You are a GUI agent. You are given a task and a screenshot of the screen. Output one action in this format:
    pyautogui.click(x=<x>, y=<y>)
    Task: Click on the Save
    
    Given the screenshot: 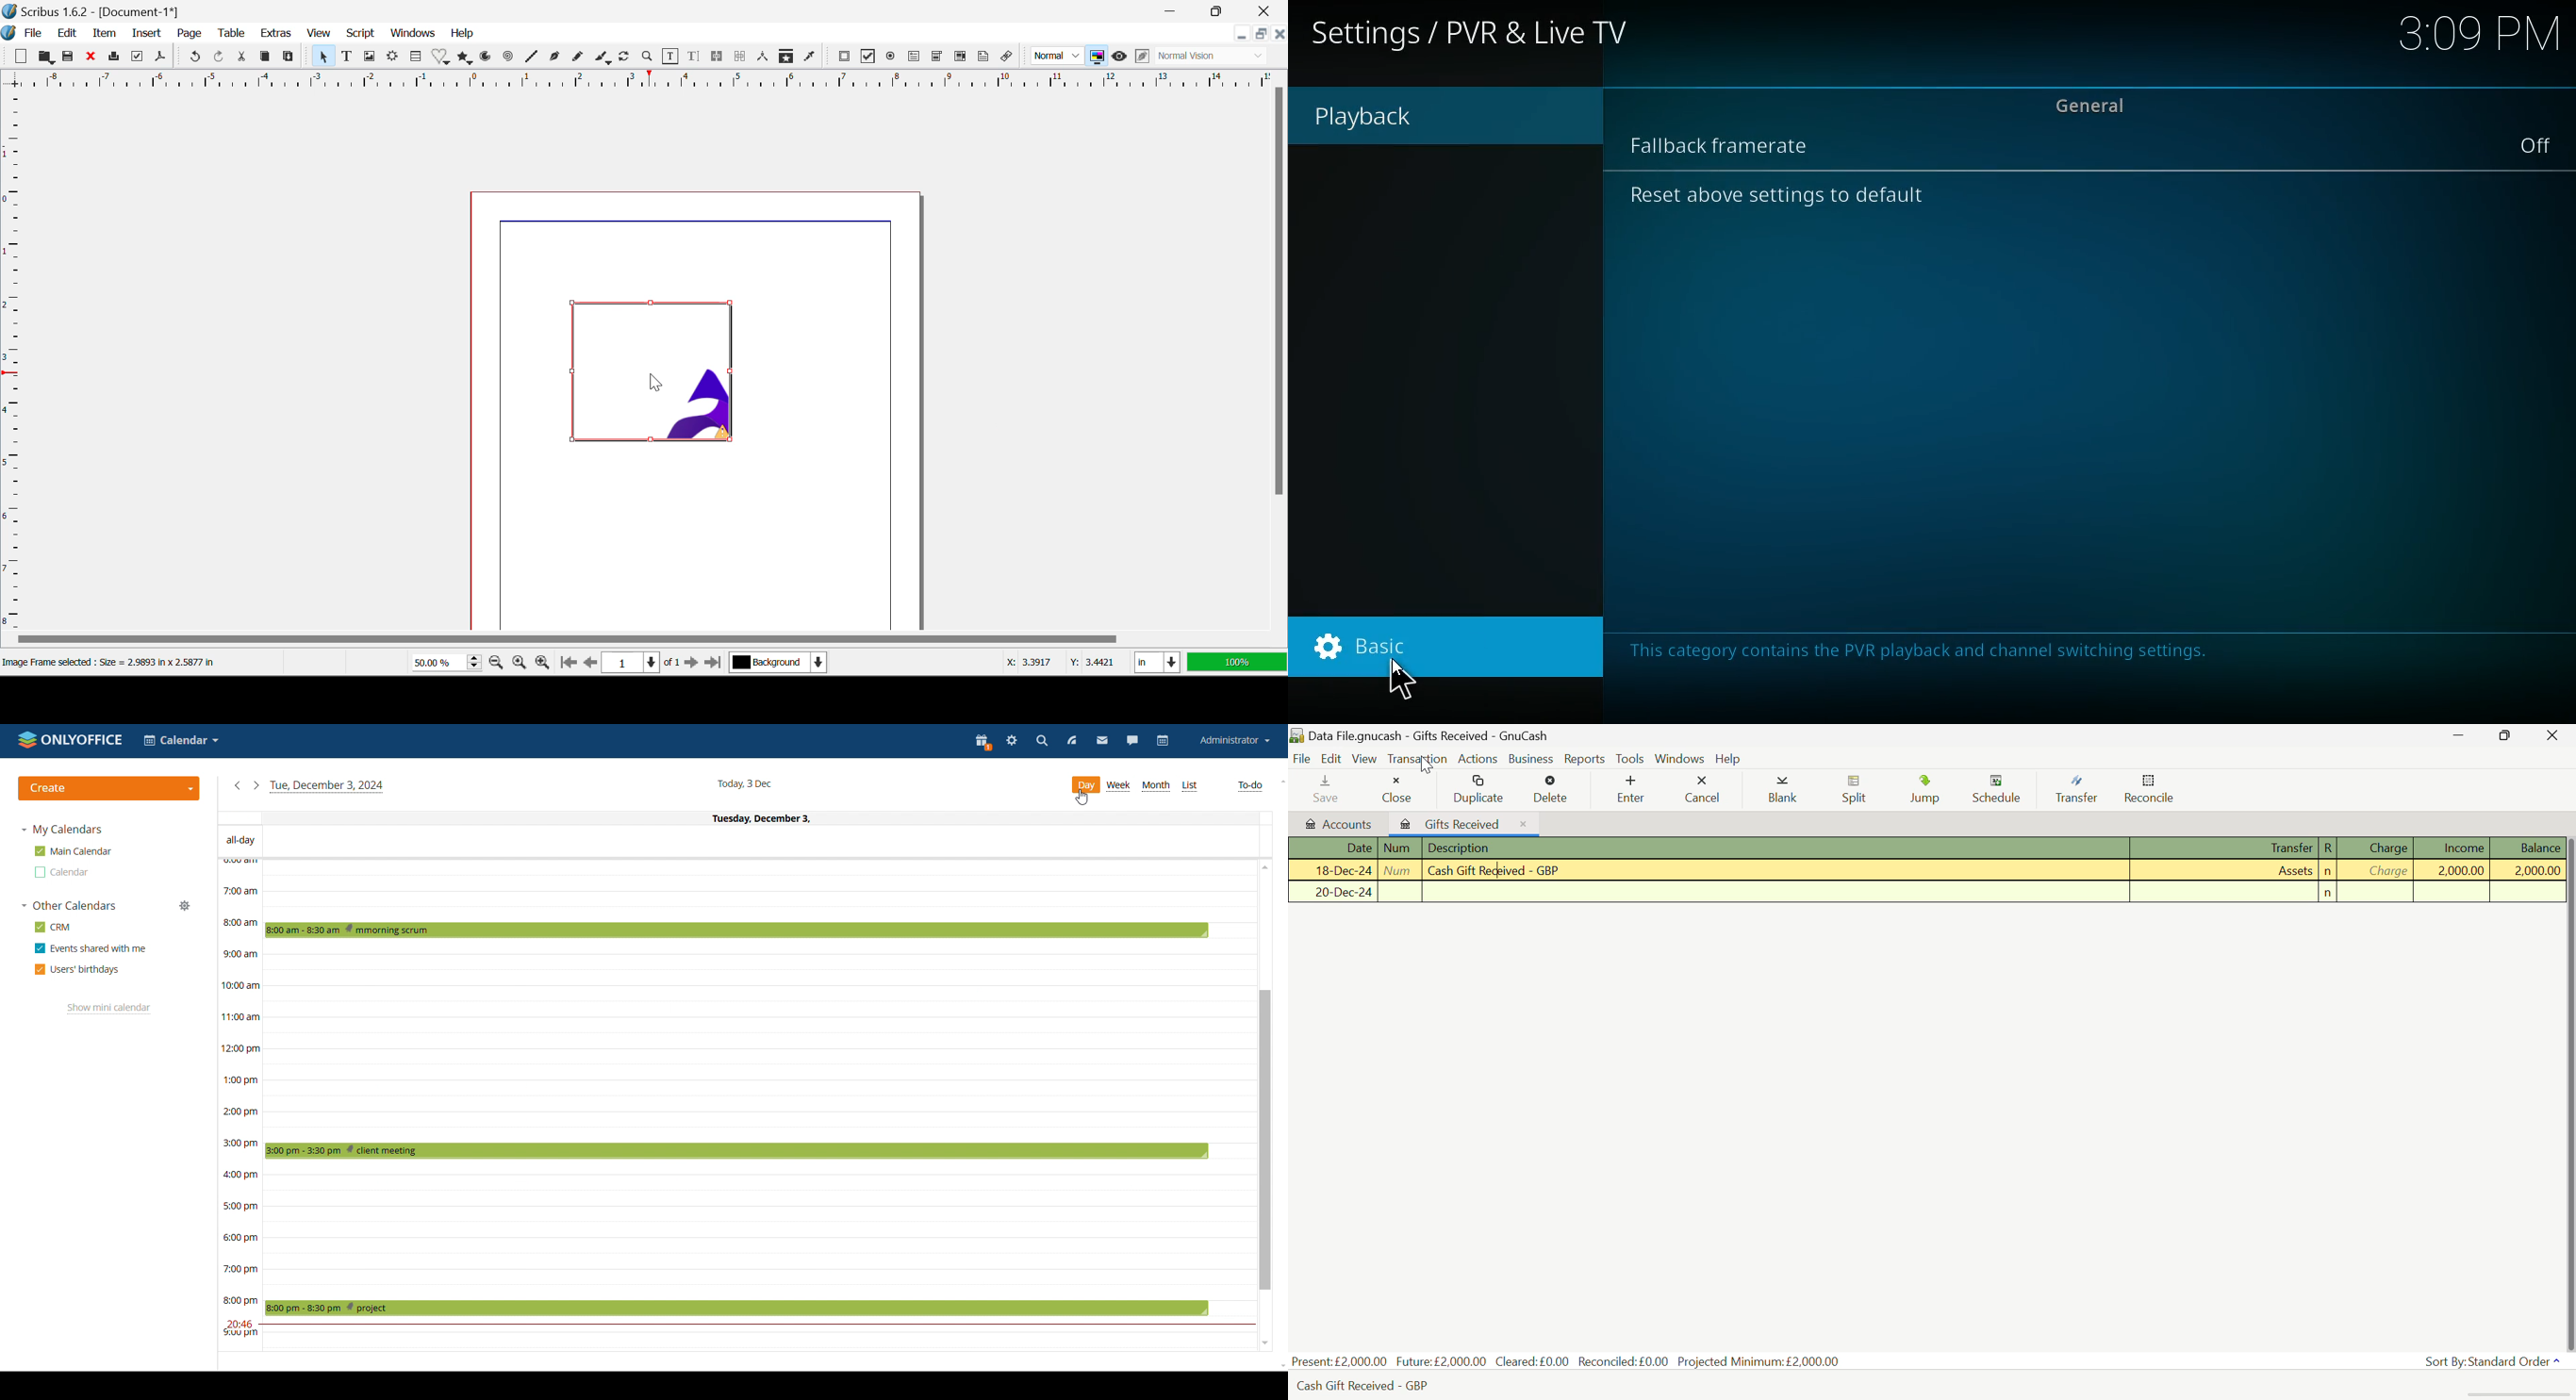 What is the action you would take?
    pyautogui.click(x=68, y=58)
    